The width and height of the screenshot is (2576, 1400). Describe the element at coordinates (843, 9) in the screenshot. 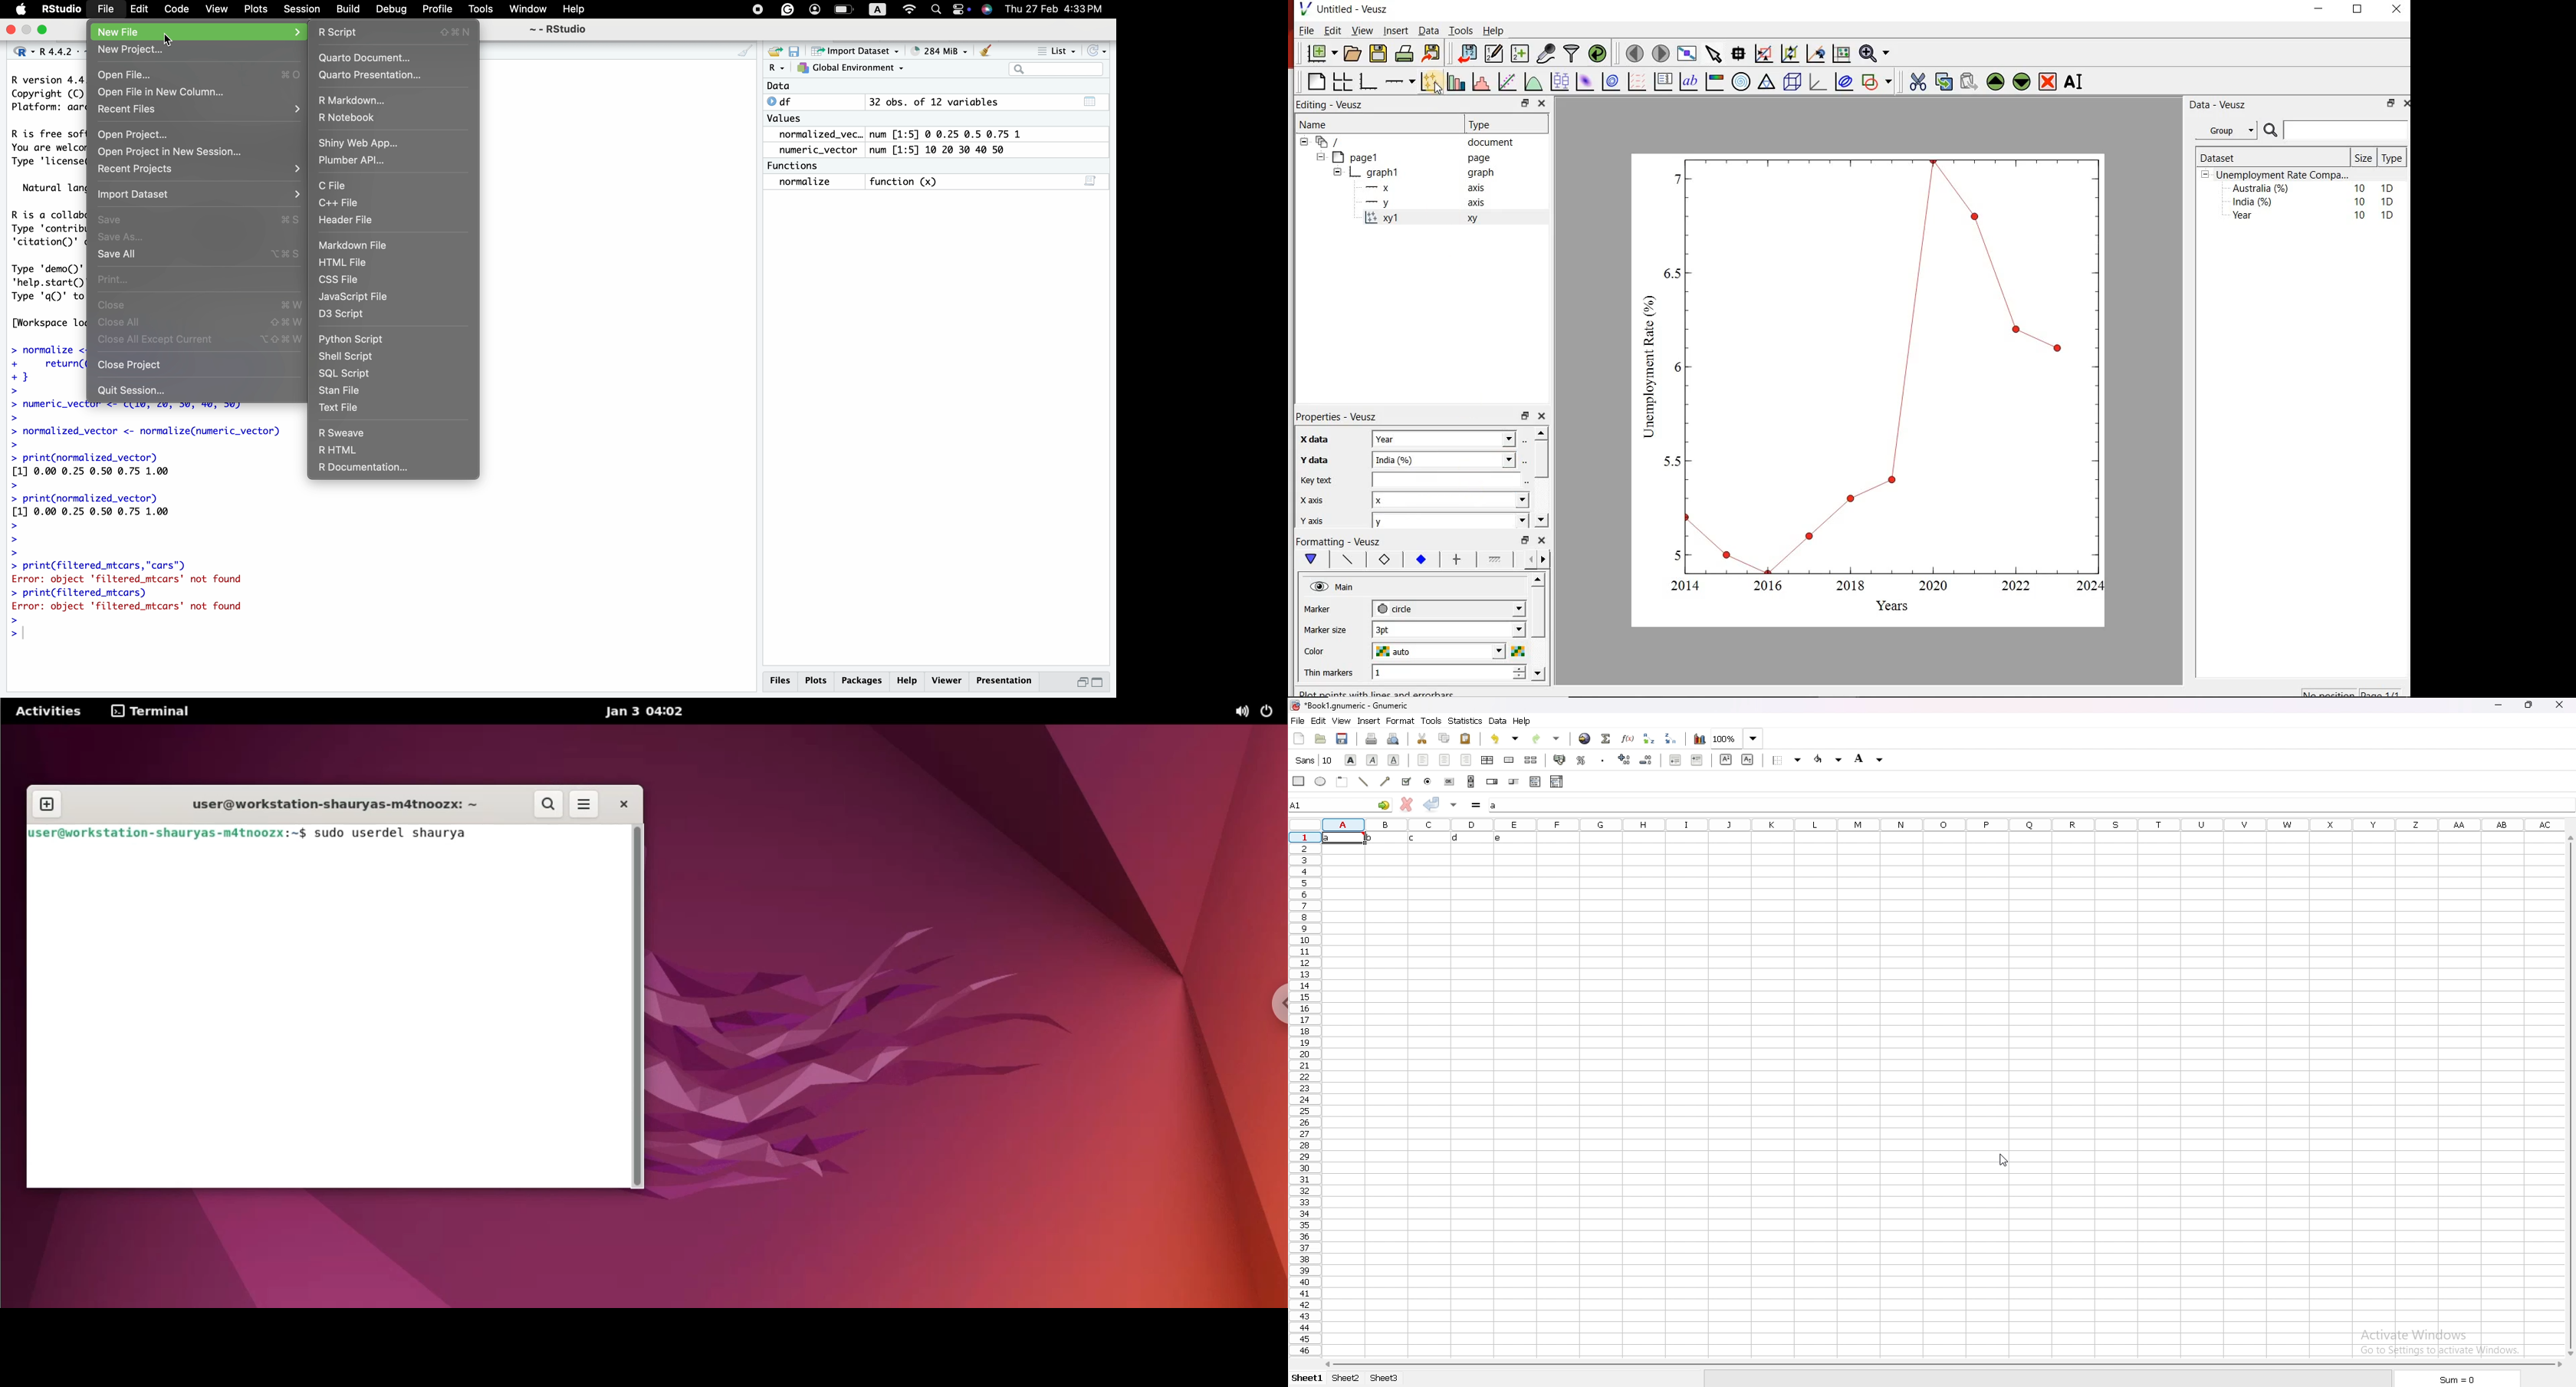

I see `battery` at that location.